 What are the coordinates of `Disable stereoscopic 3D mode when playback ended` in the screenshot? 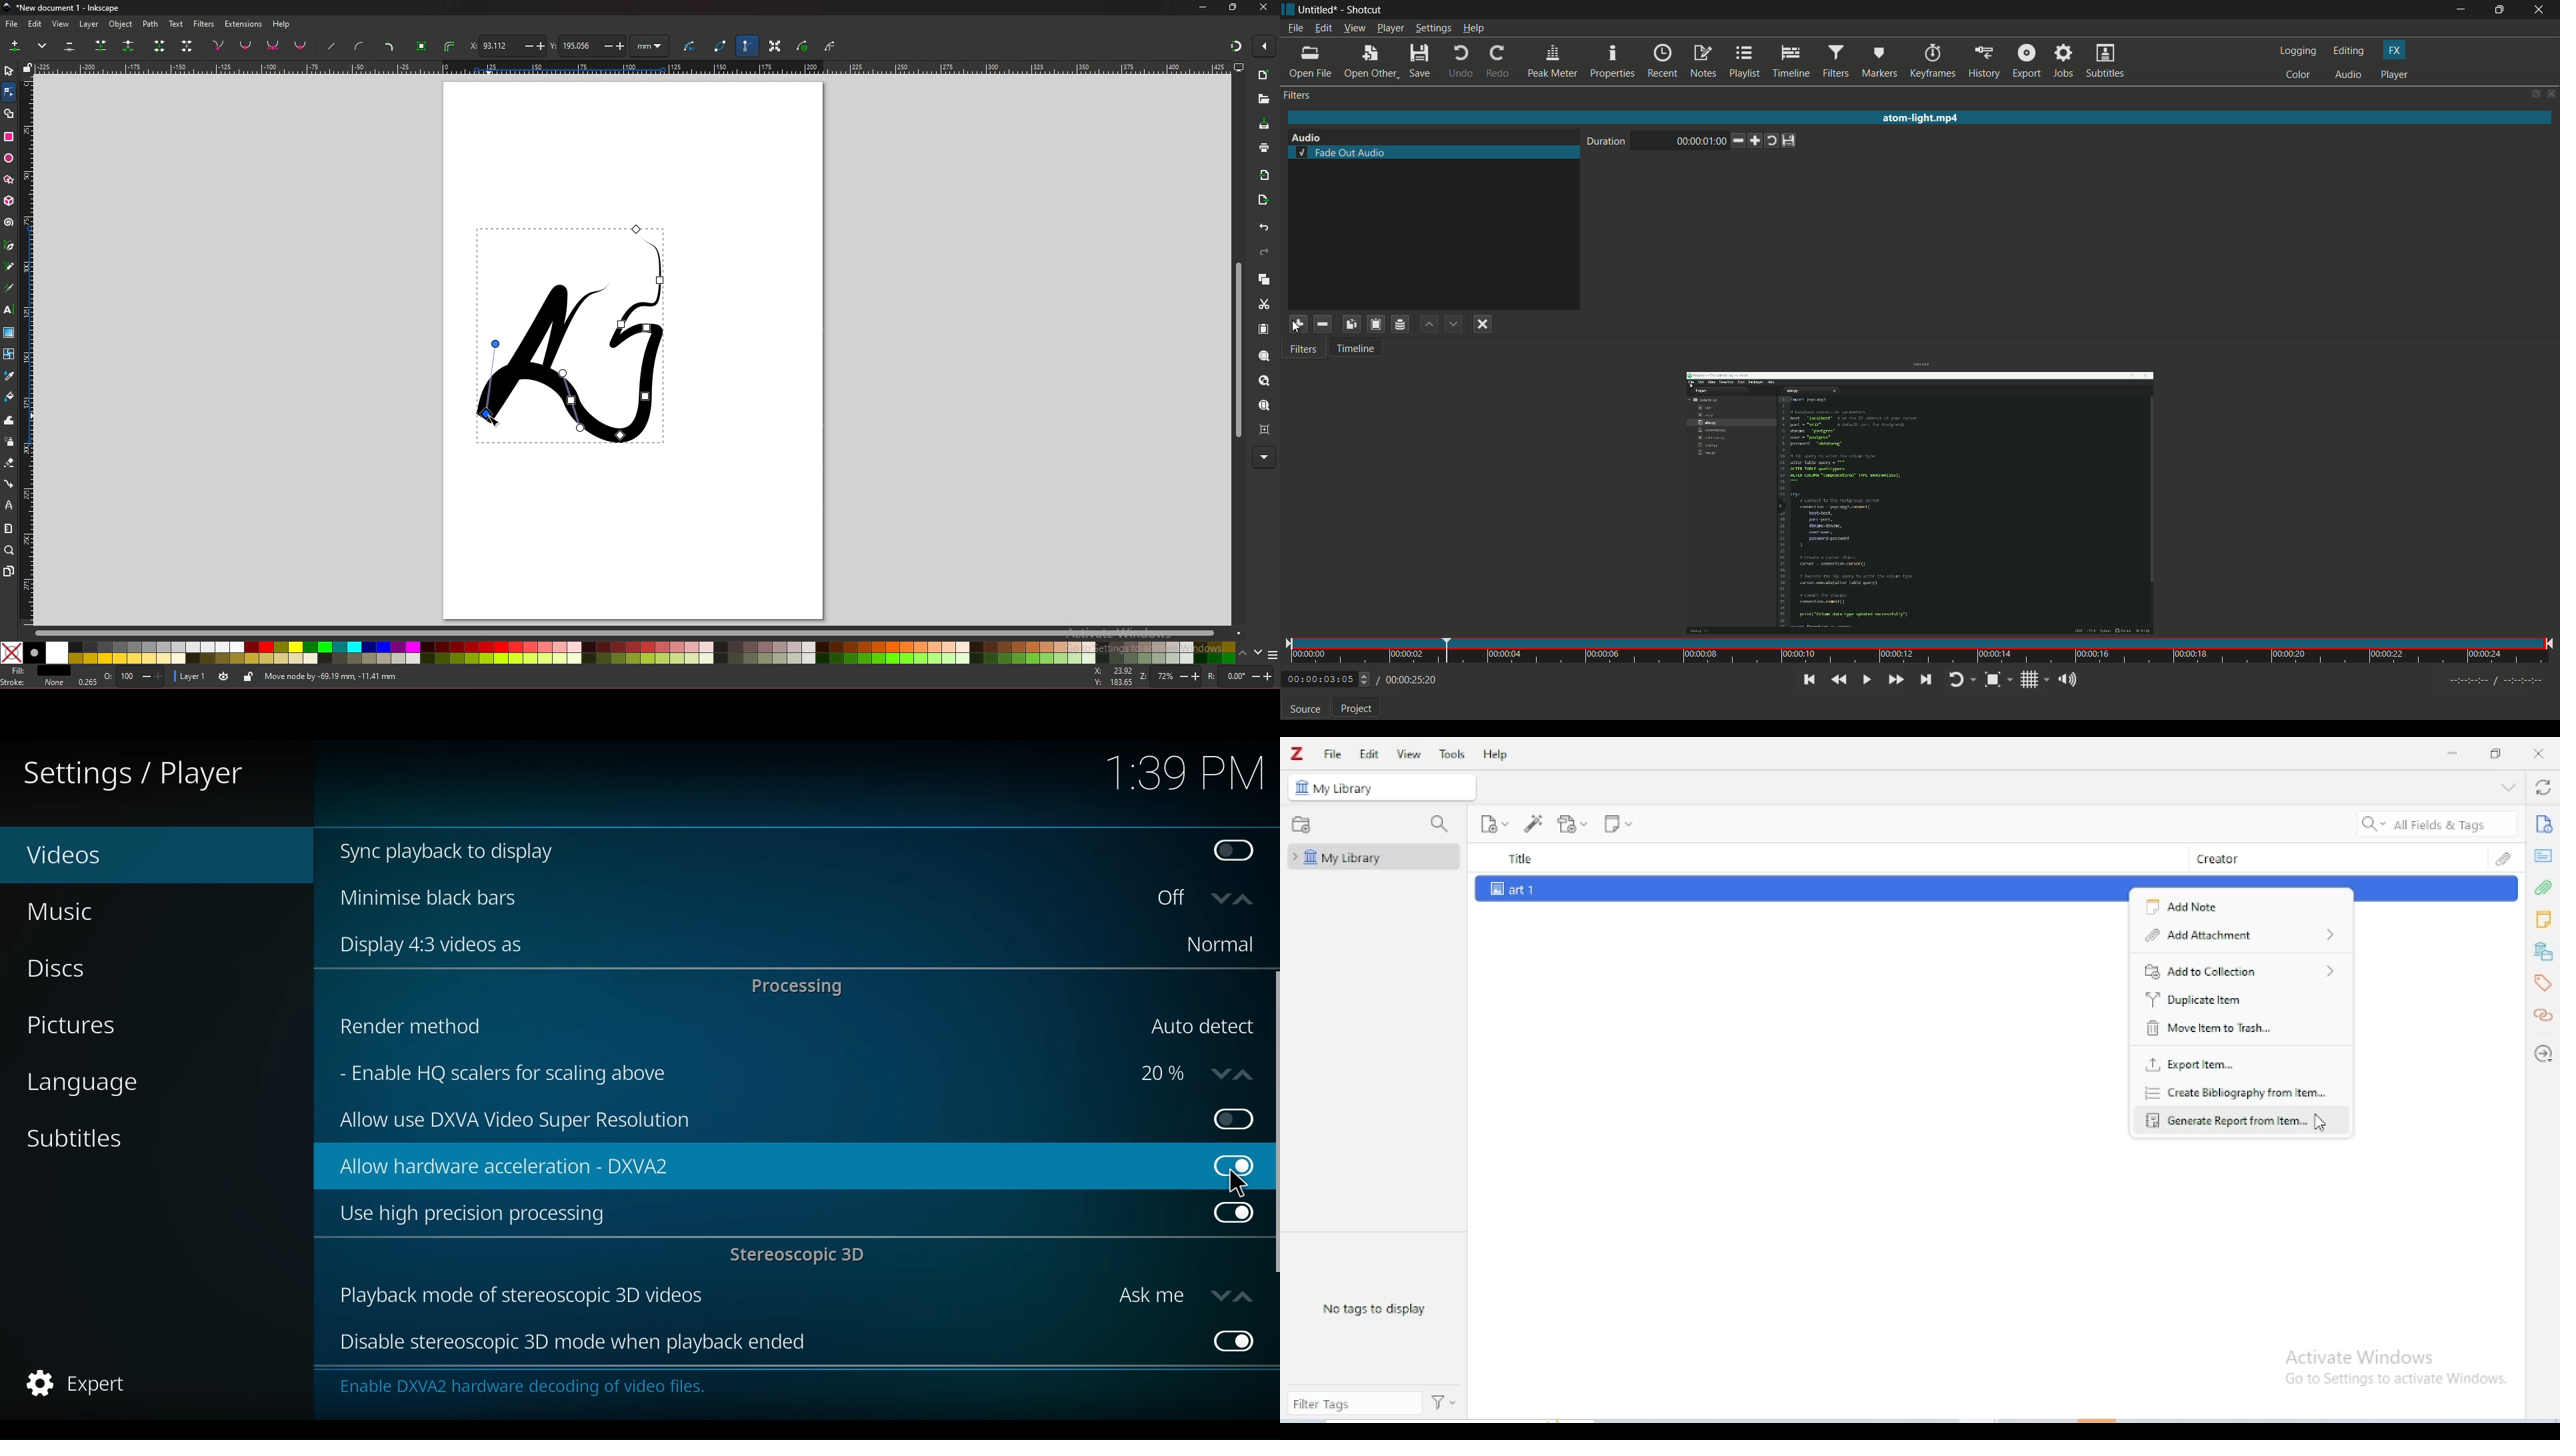 It's located at (765, 1343).